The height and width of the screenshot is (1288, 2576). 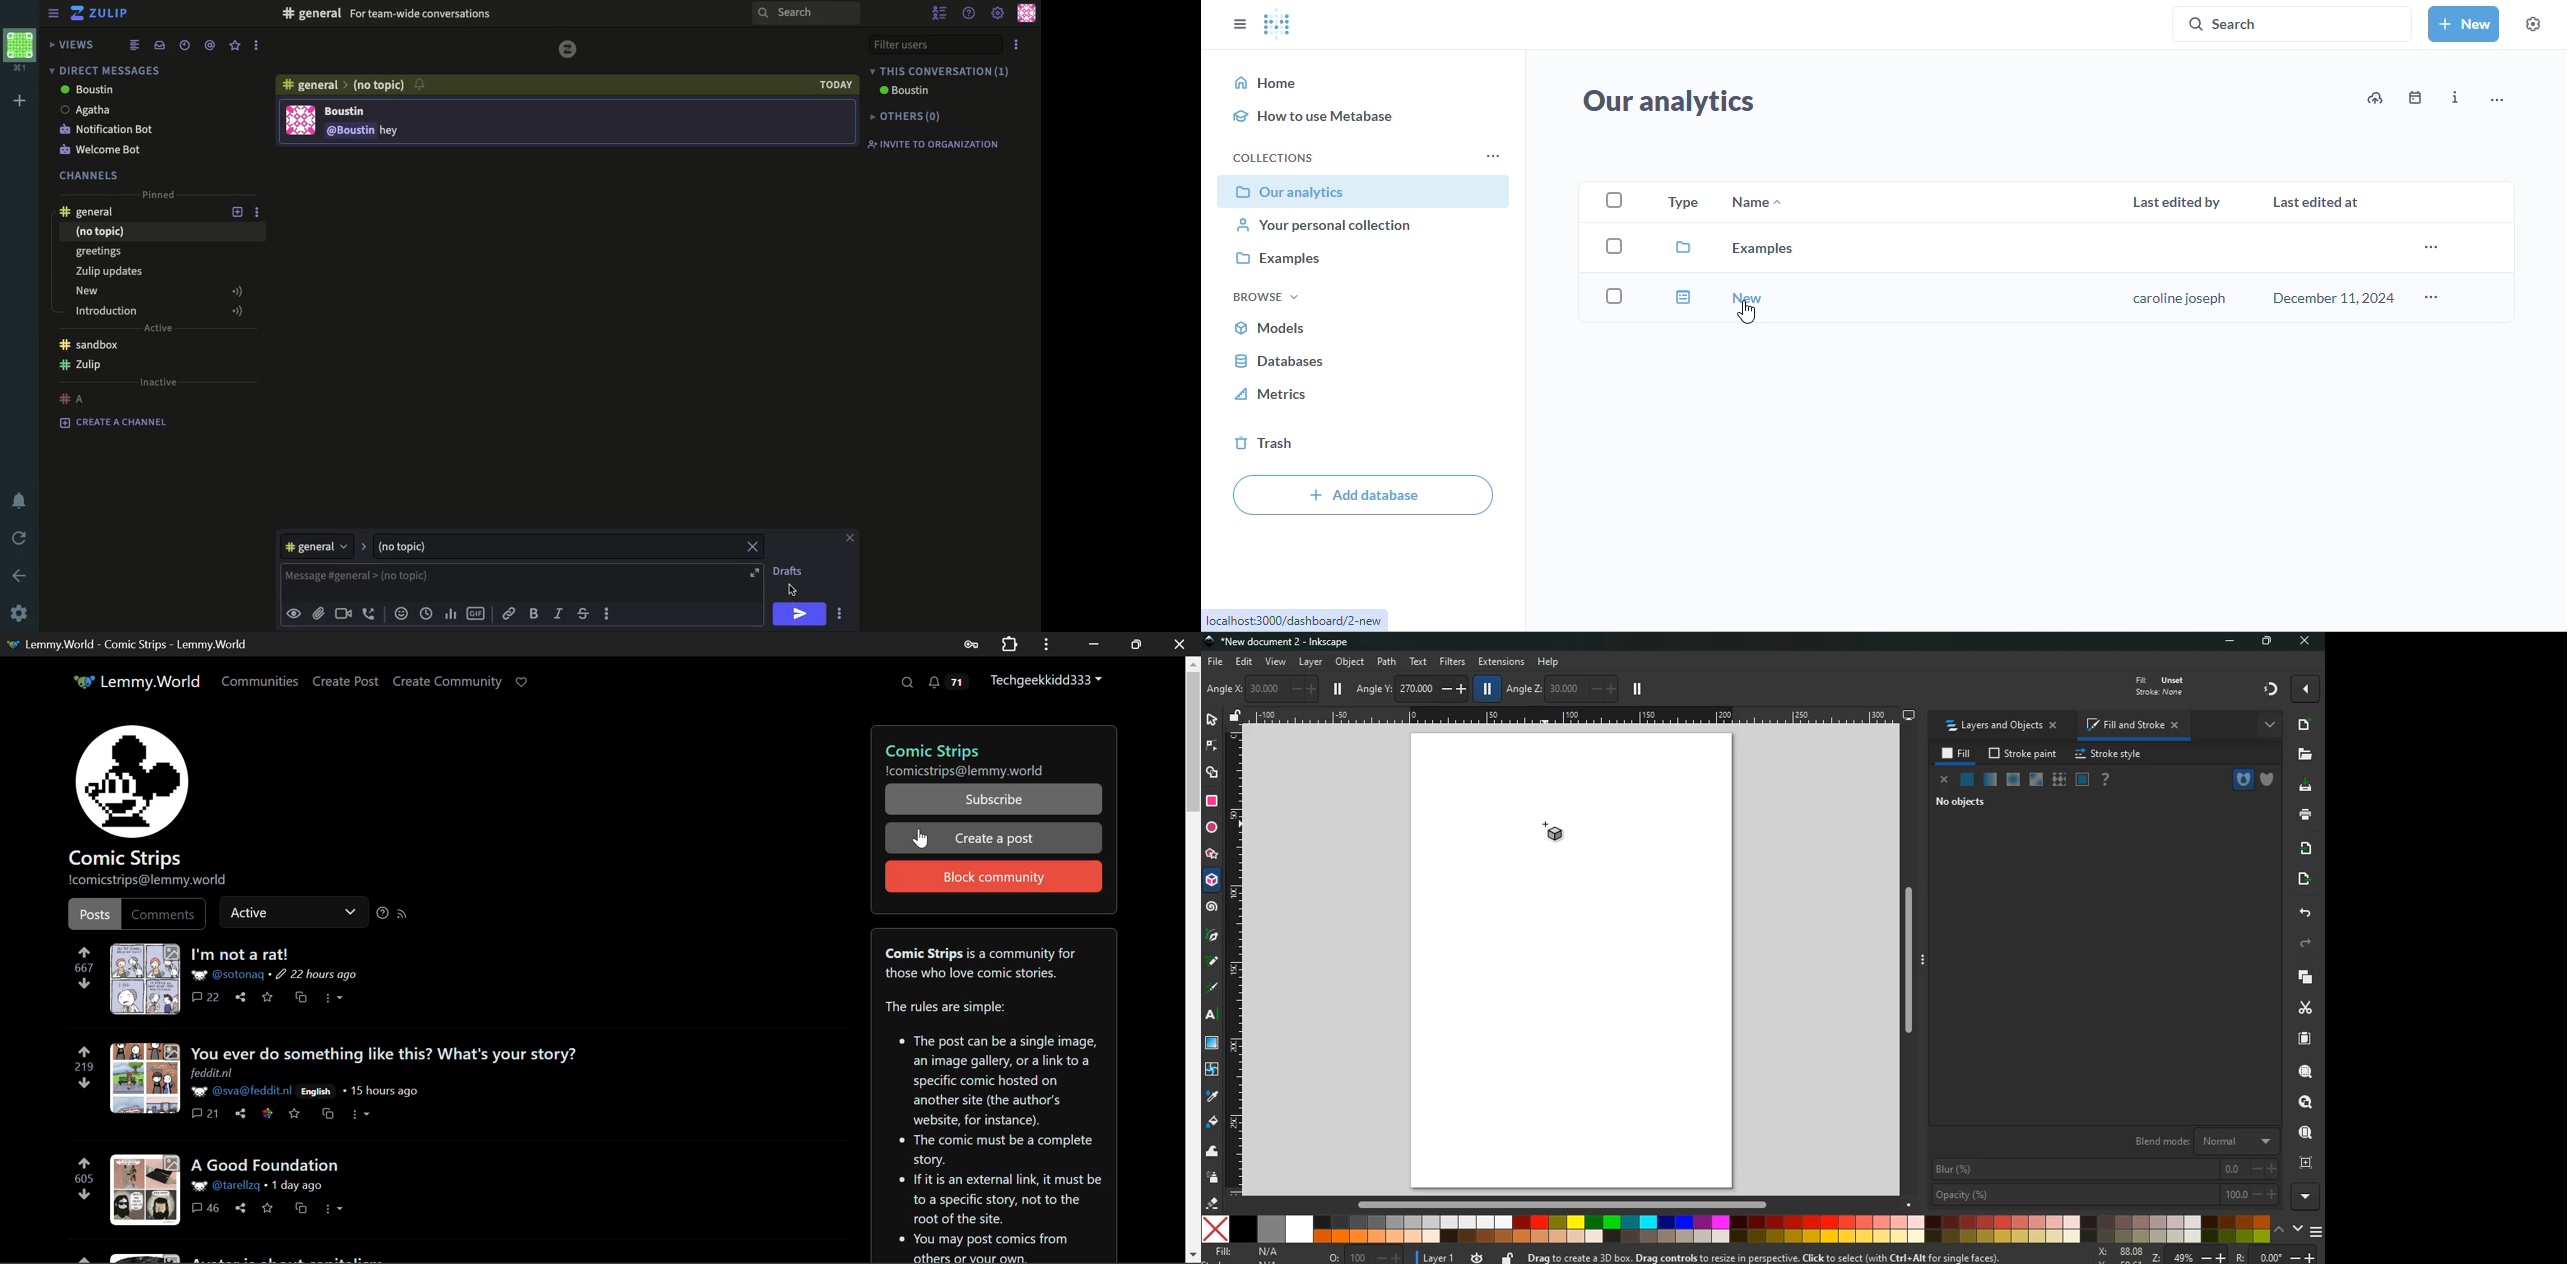 I want to click on fill and stroke, so click(x=2131, y=727).